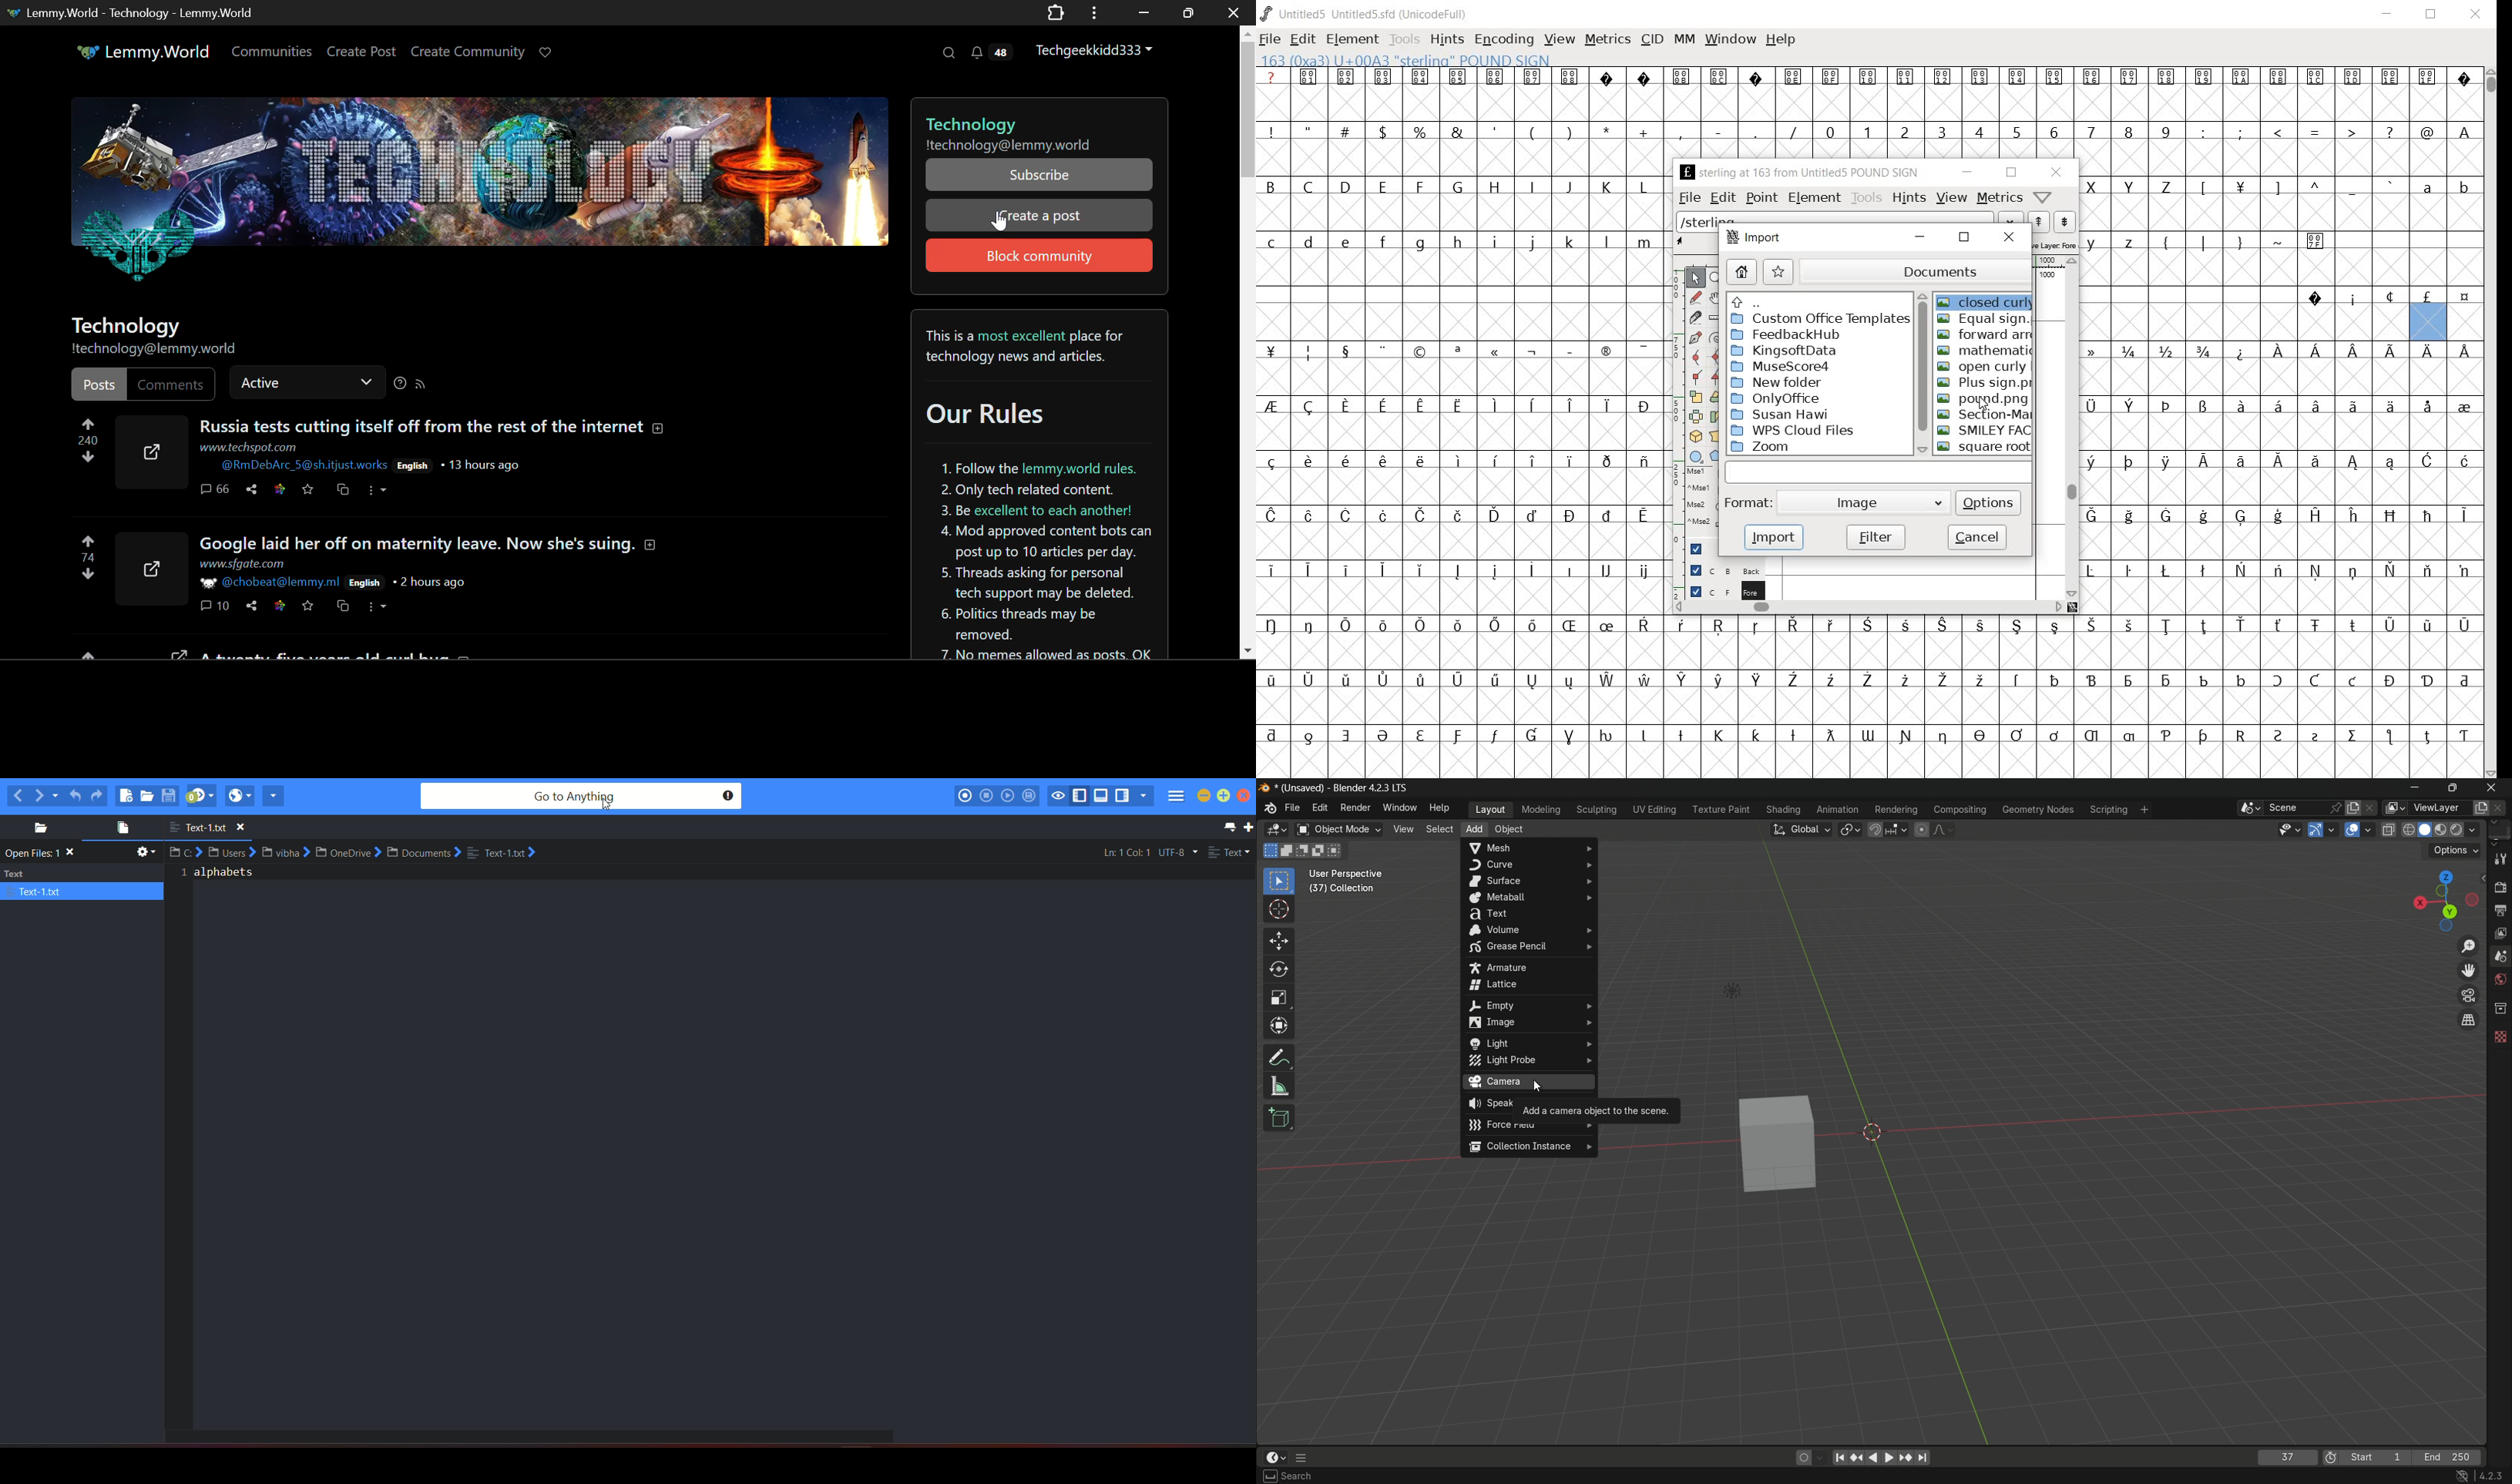 The width and height of the screenshot is (2520, 1484). What do you see at coordinates (1279, 881) in the screenshot?
I see `select box` at bounding box center [1279, 881].